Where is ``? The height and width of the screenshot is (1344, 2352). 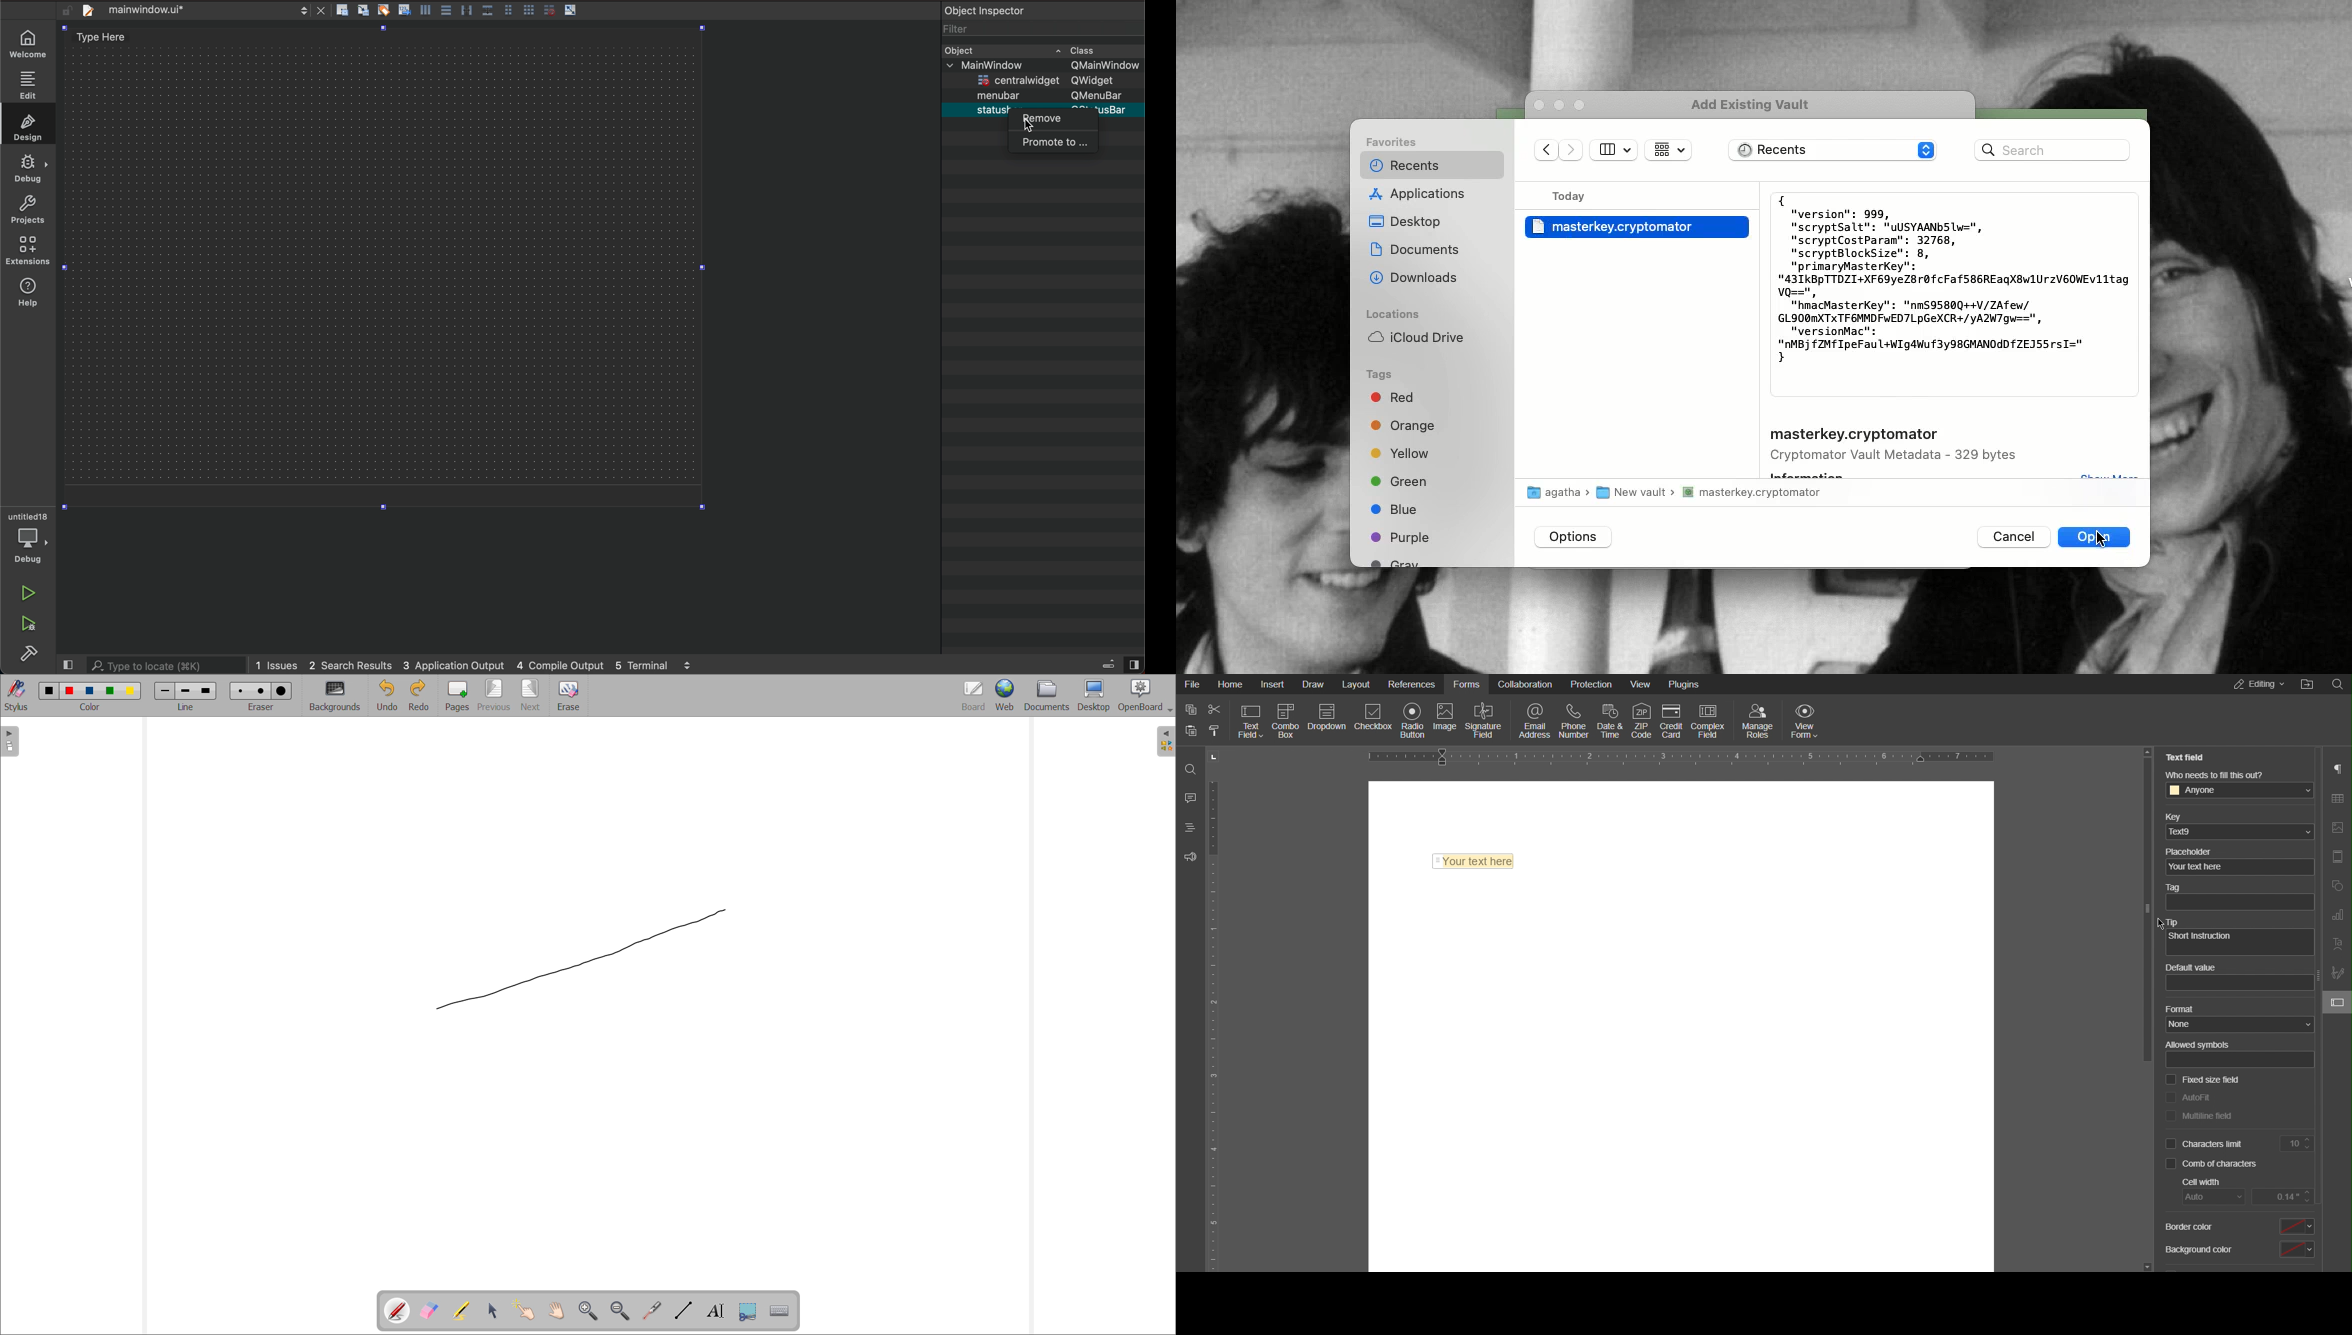  is located at coordinates (2308, 686).